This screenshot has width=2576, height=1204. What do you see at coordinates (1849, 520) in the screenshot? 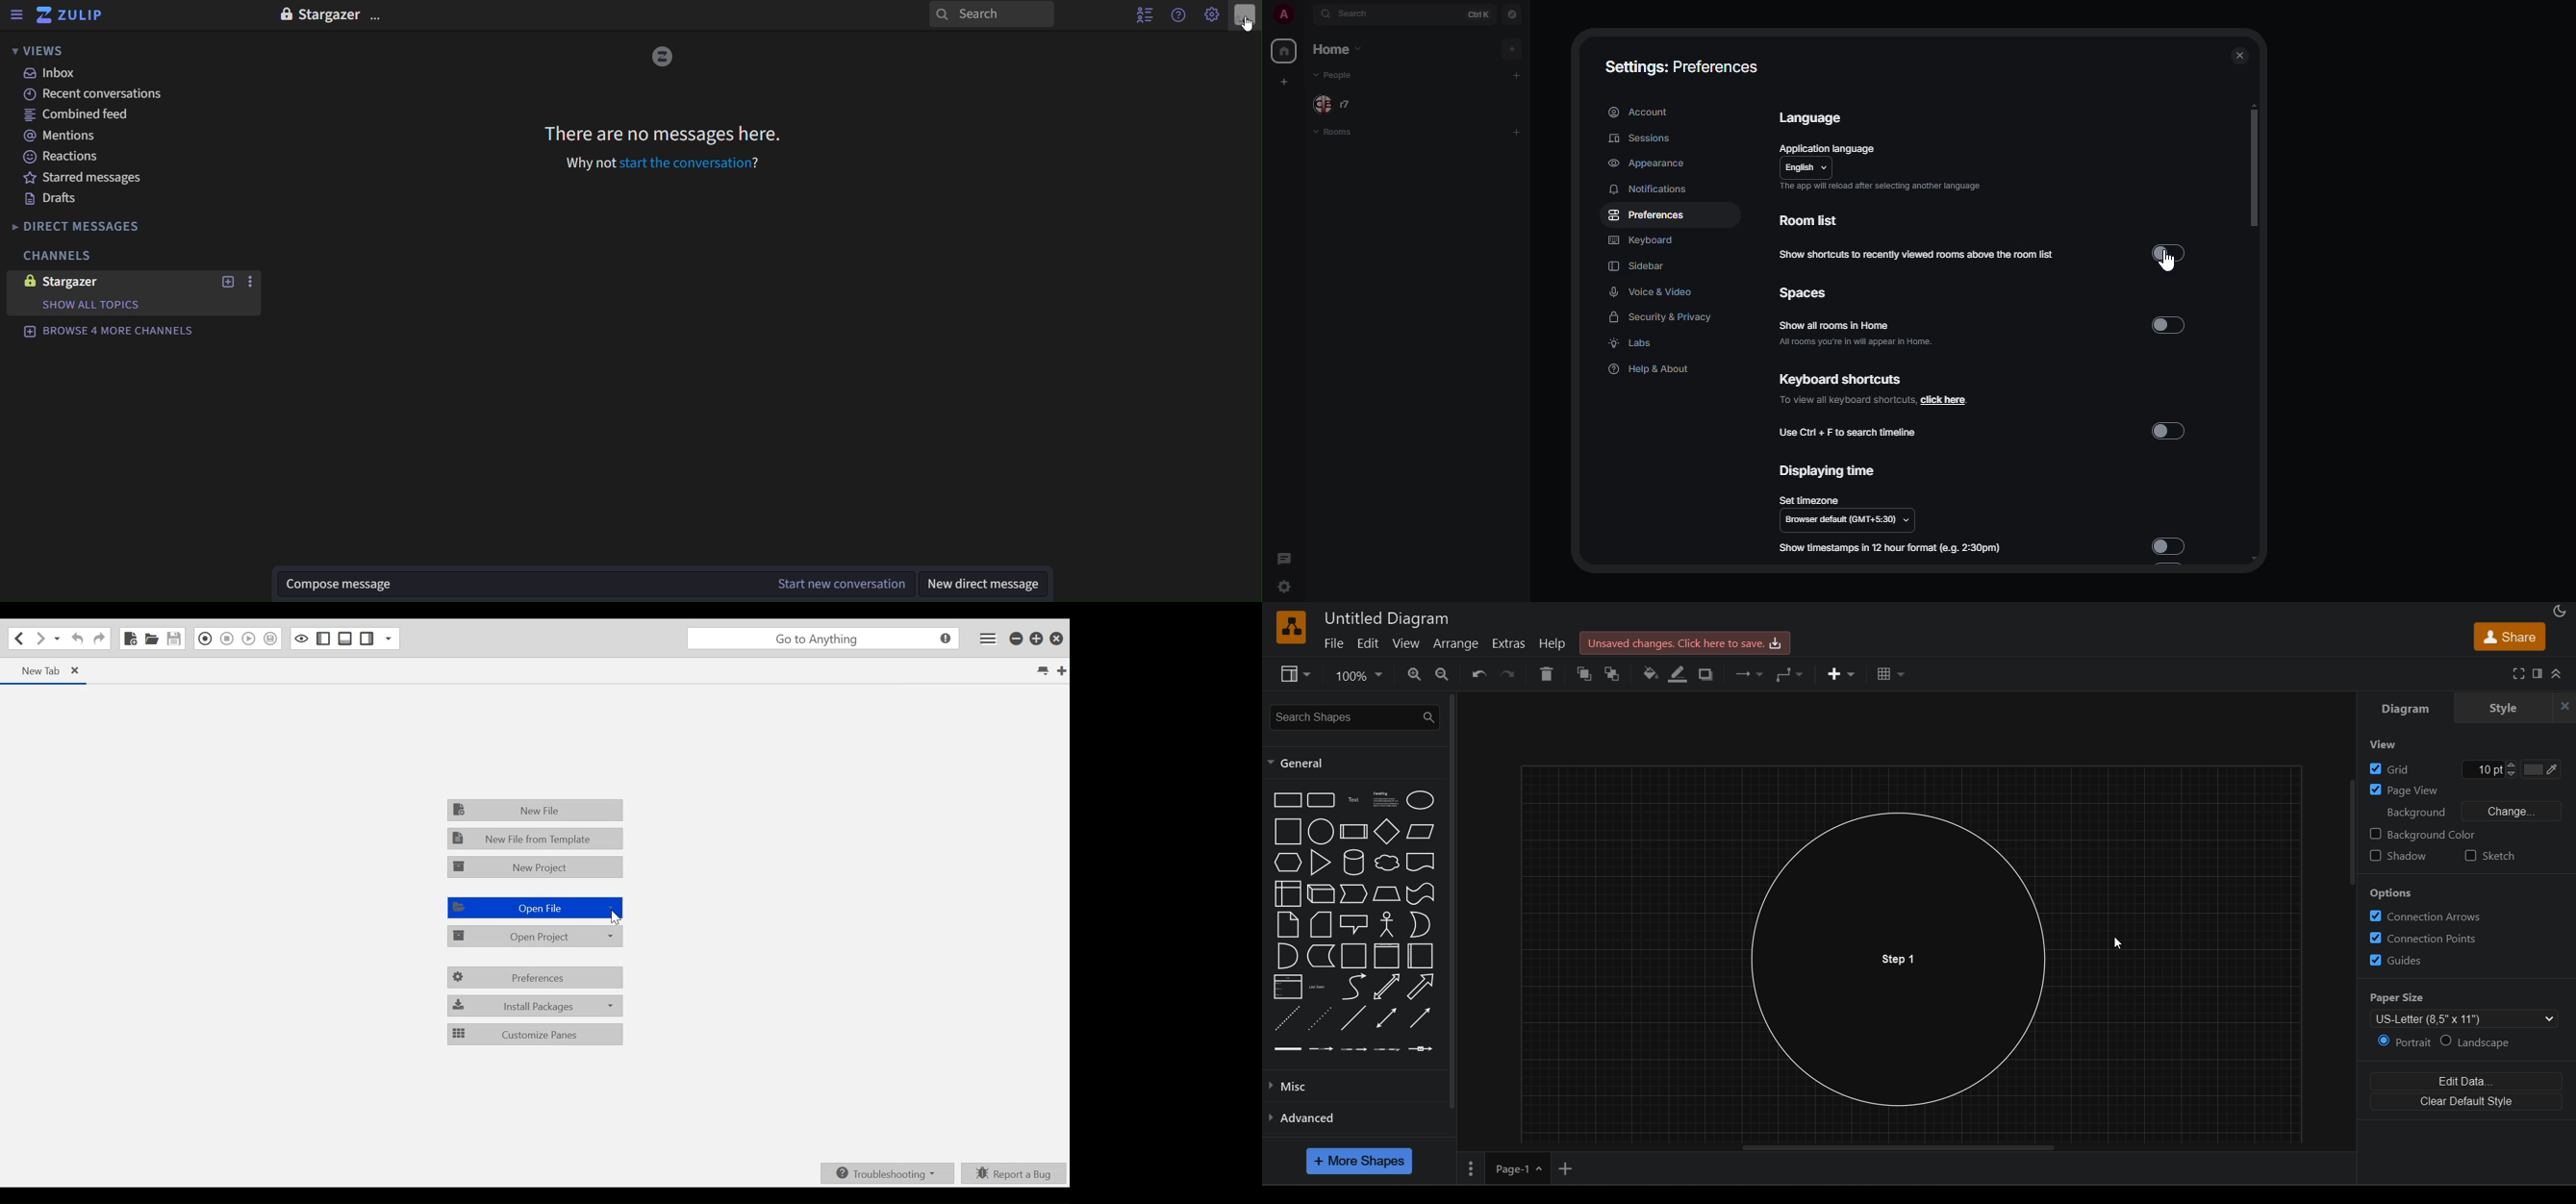
I see `browser` at bounding box center [1849, 520].